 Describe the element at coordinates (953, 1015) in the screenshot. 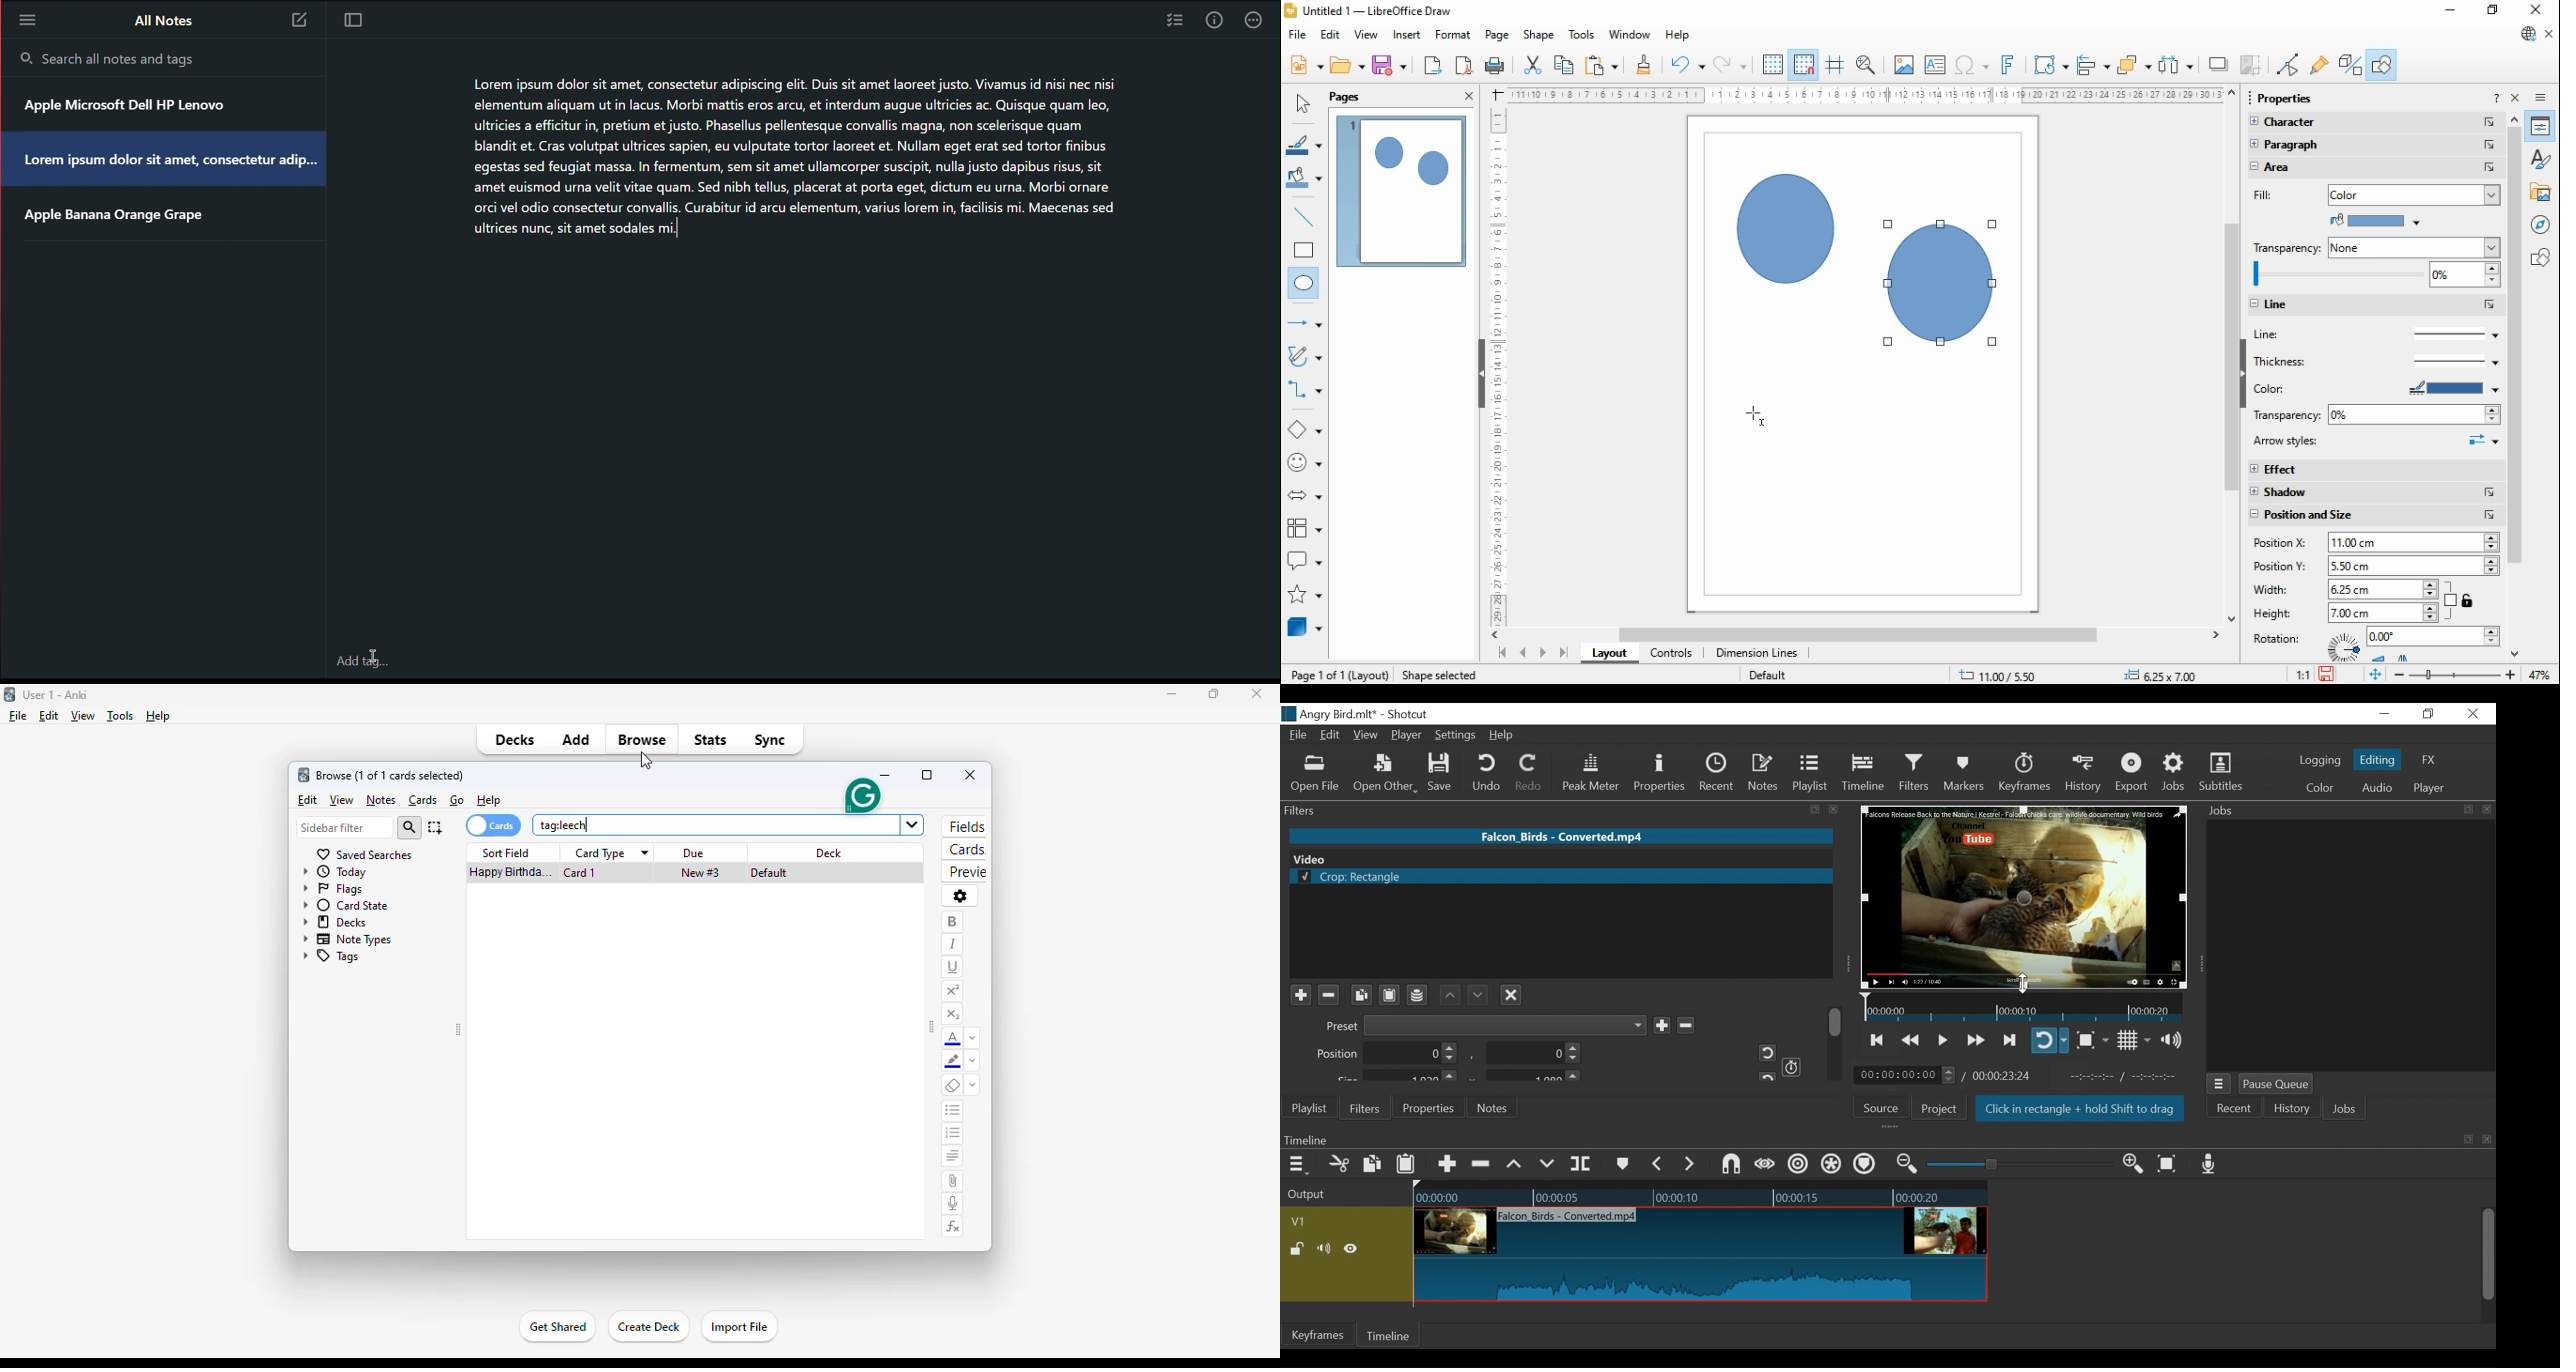

I see `subscript` at that location.